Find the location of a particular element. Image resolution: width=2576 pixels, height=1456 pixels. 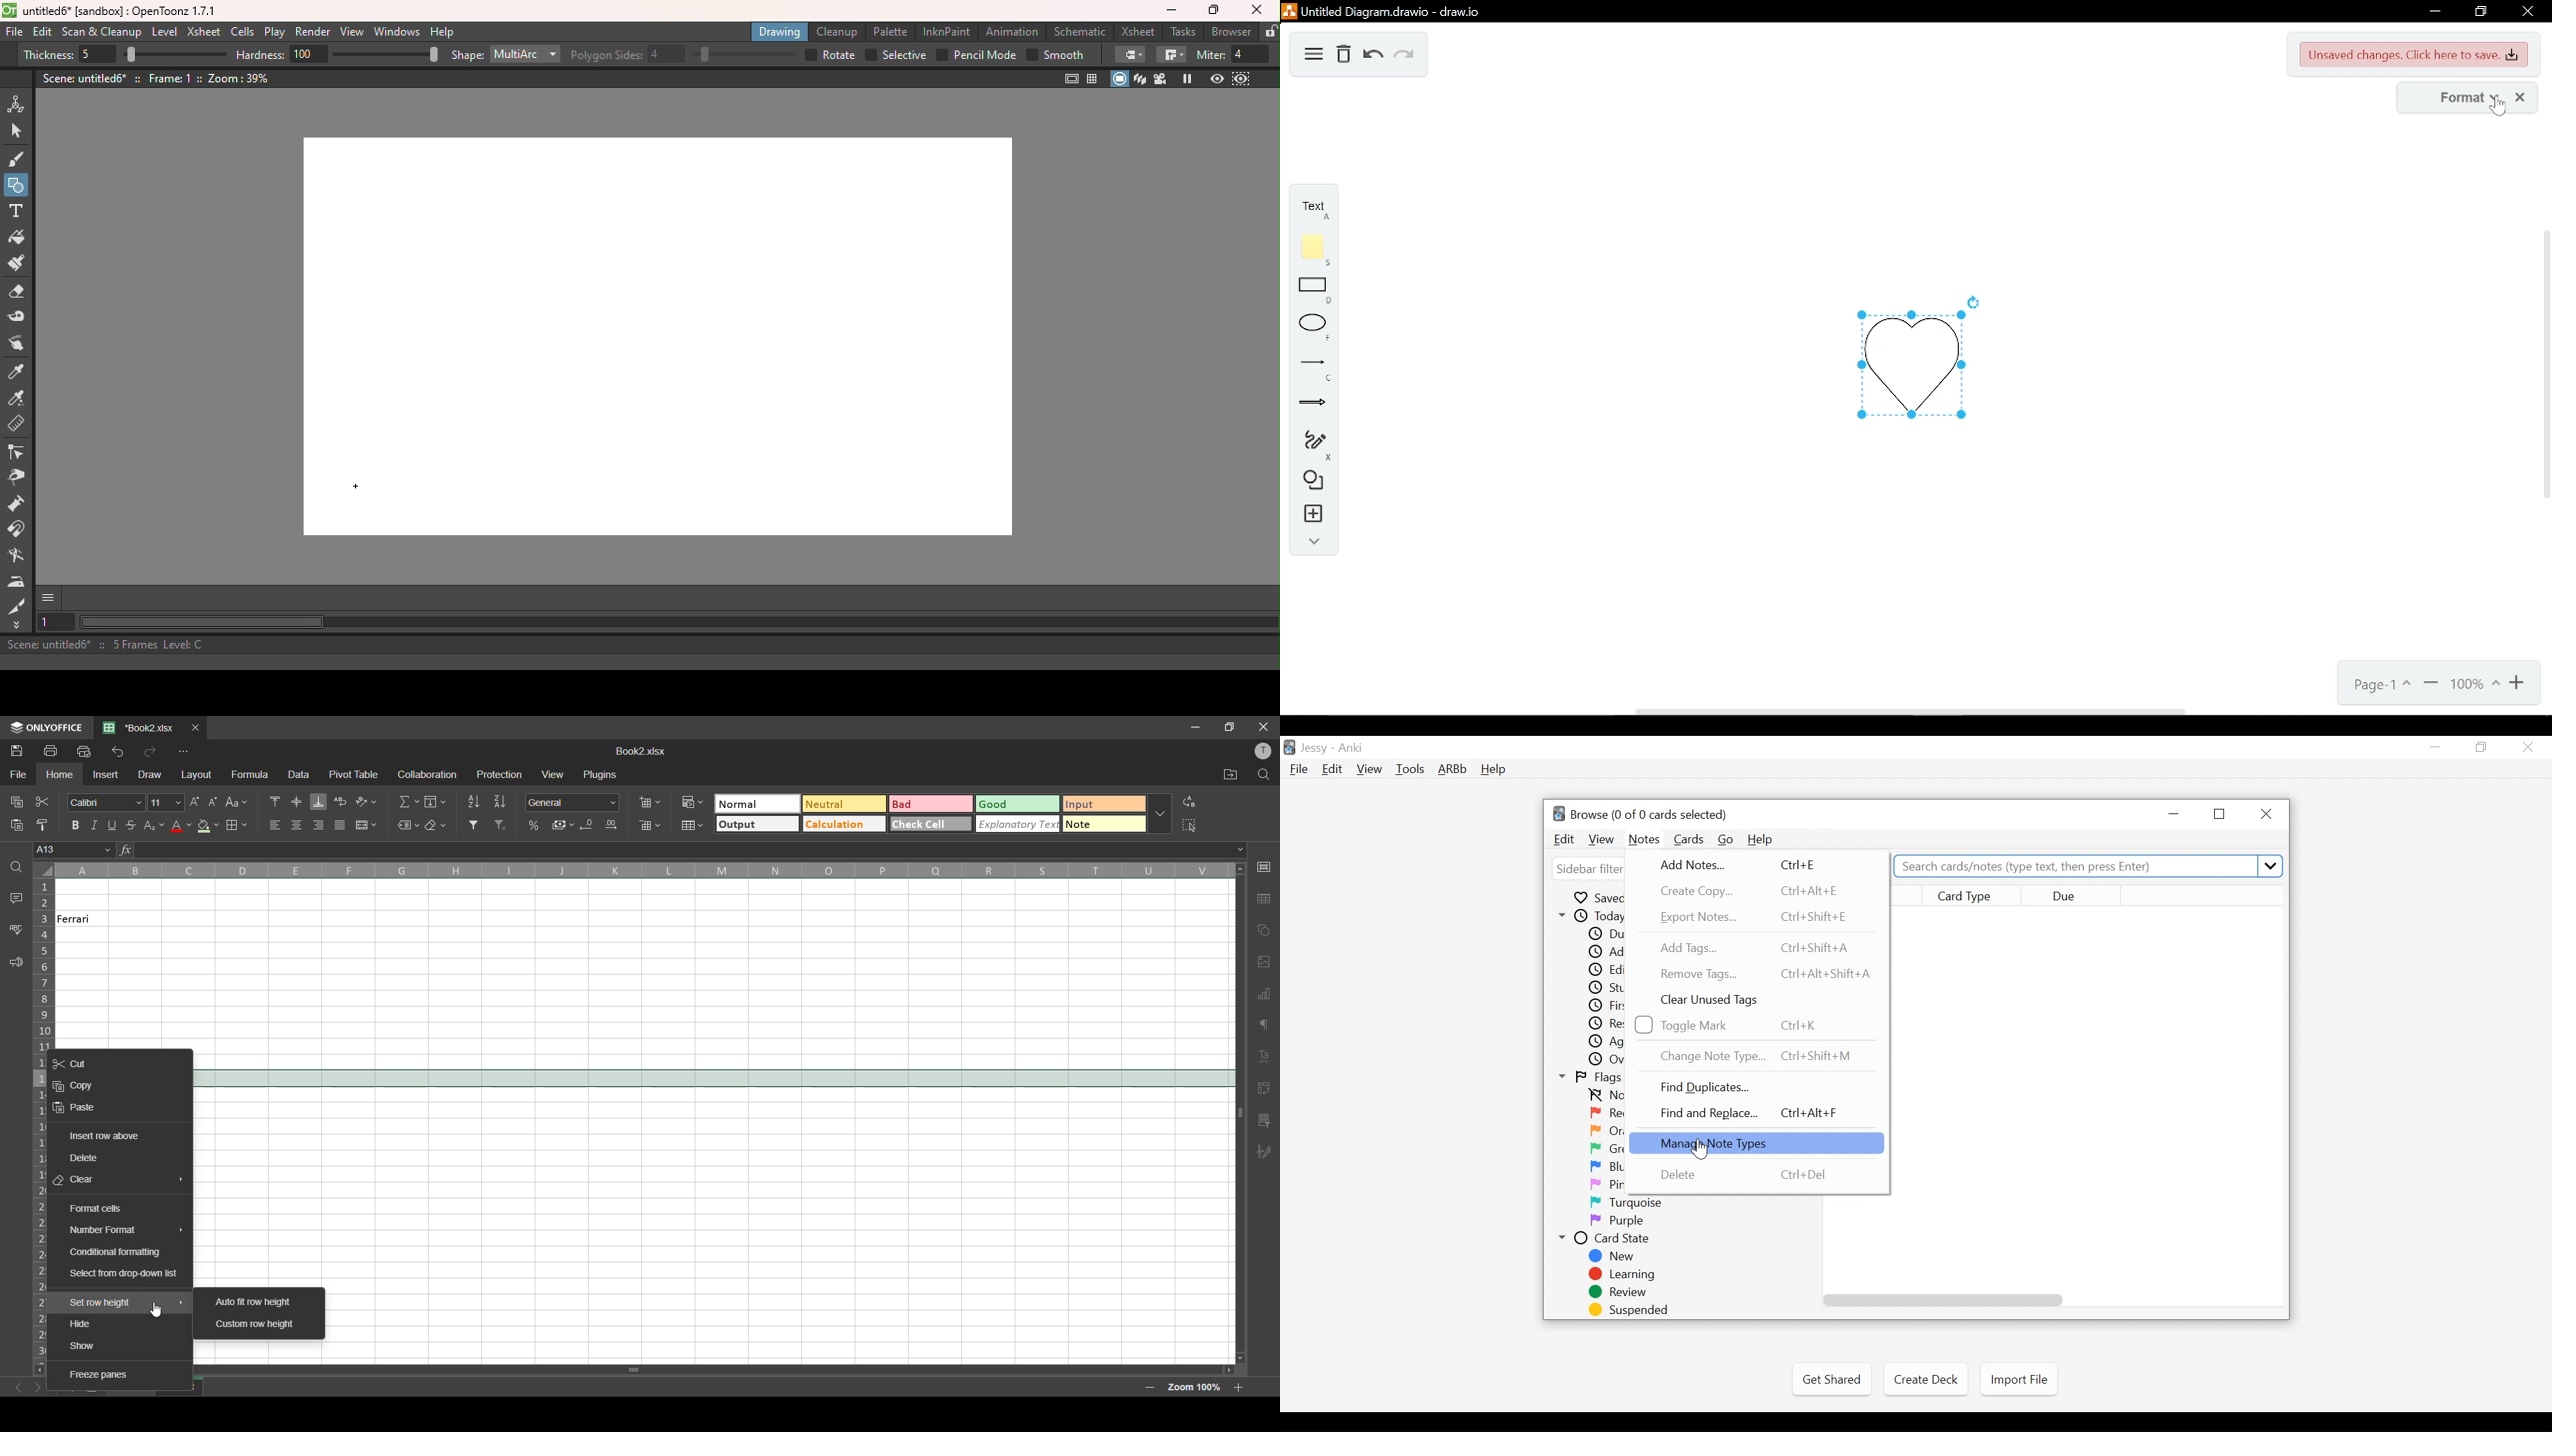

copy is located at coordinates (21, 803).